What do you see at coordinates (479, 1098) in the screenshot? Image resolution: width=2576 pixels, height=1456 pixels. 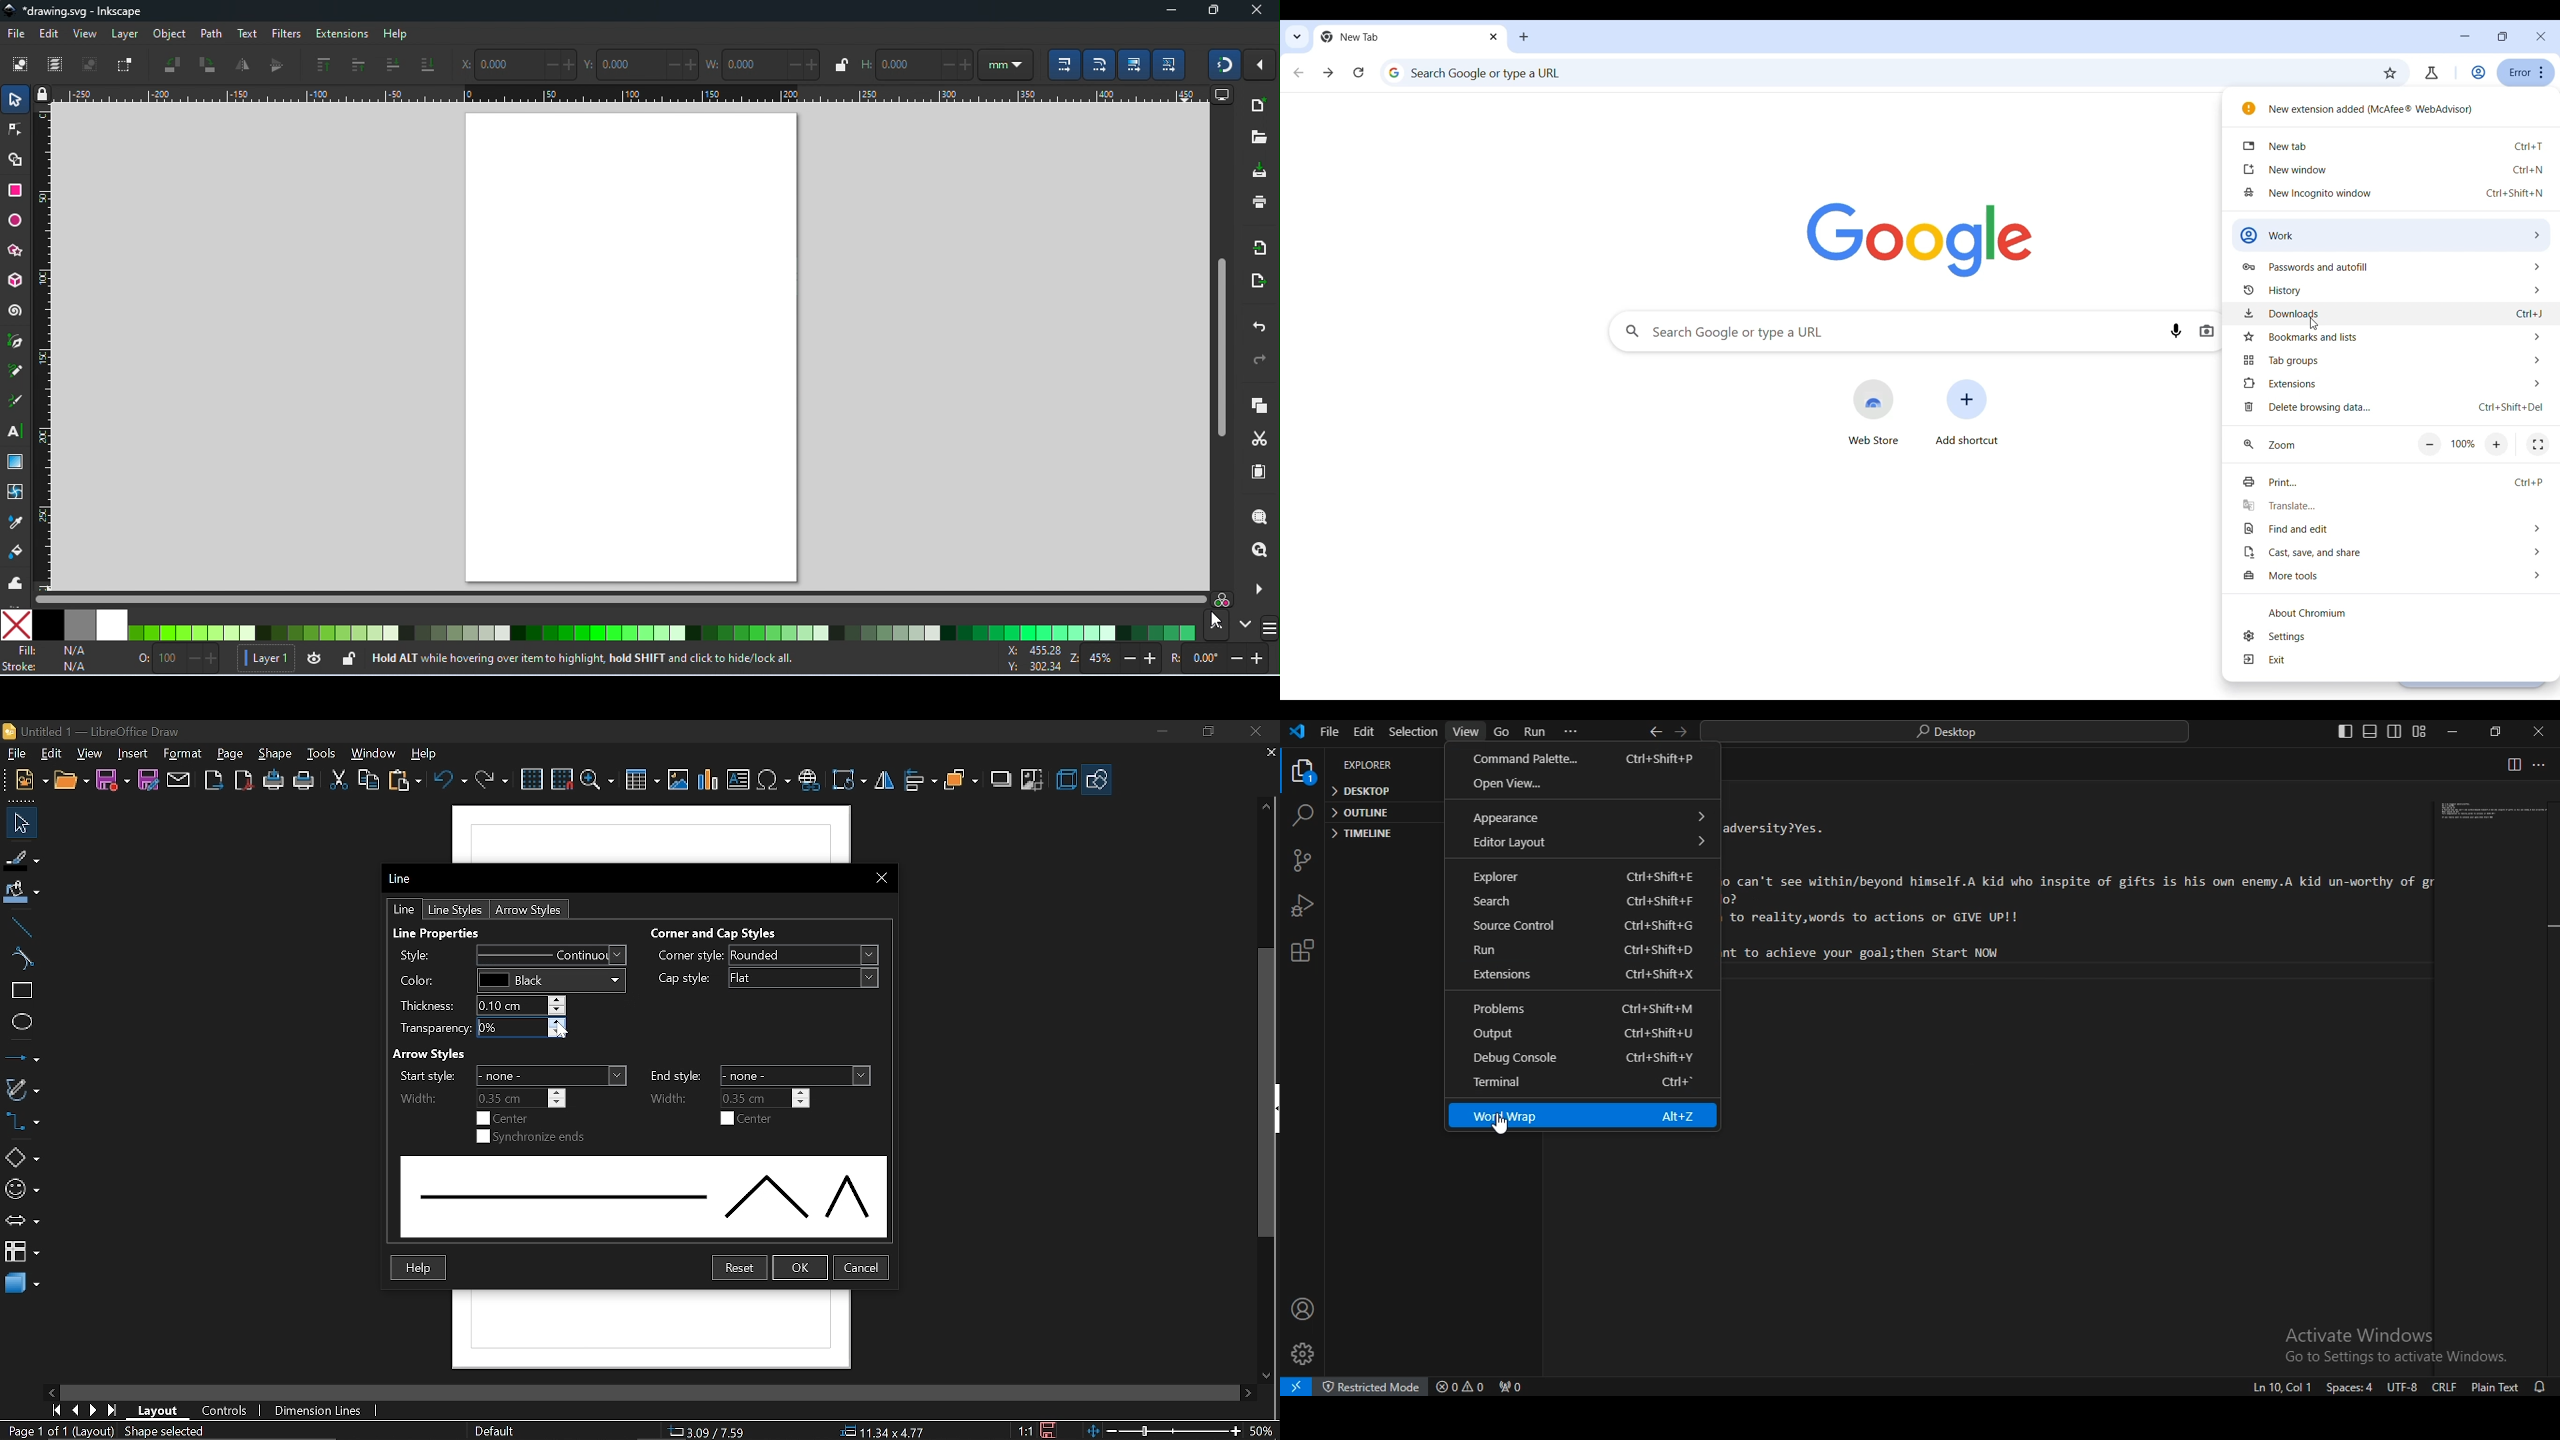 I see `Start Width` at bounding box center [479, 1098].